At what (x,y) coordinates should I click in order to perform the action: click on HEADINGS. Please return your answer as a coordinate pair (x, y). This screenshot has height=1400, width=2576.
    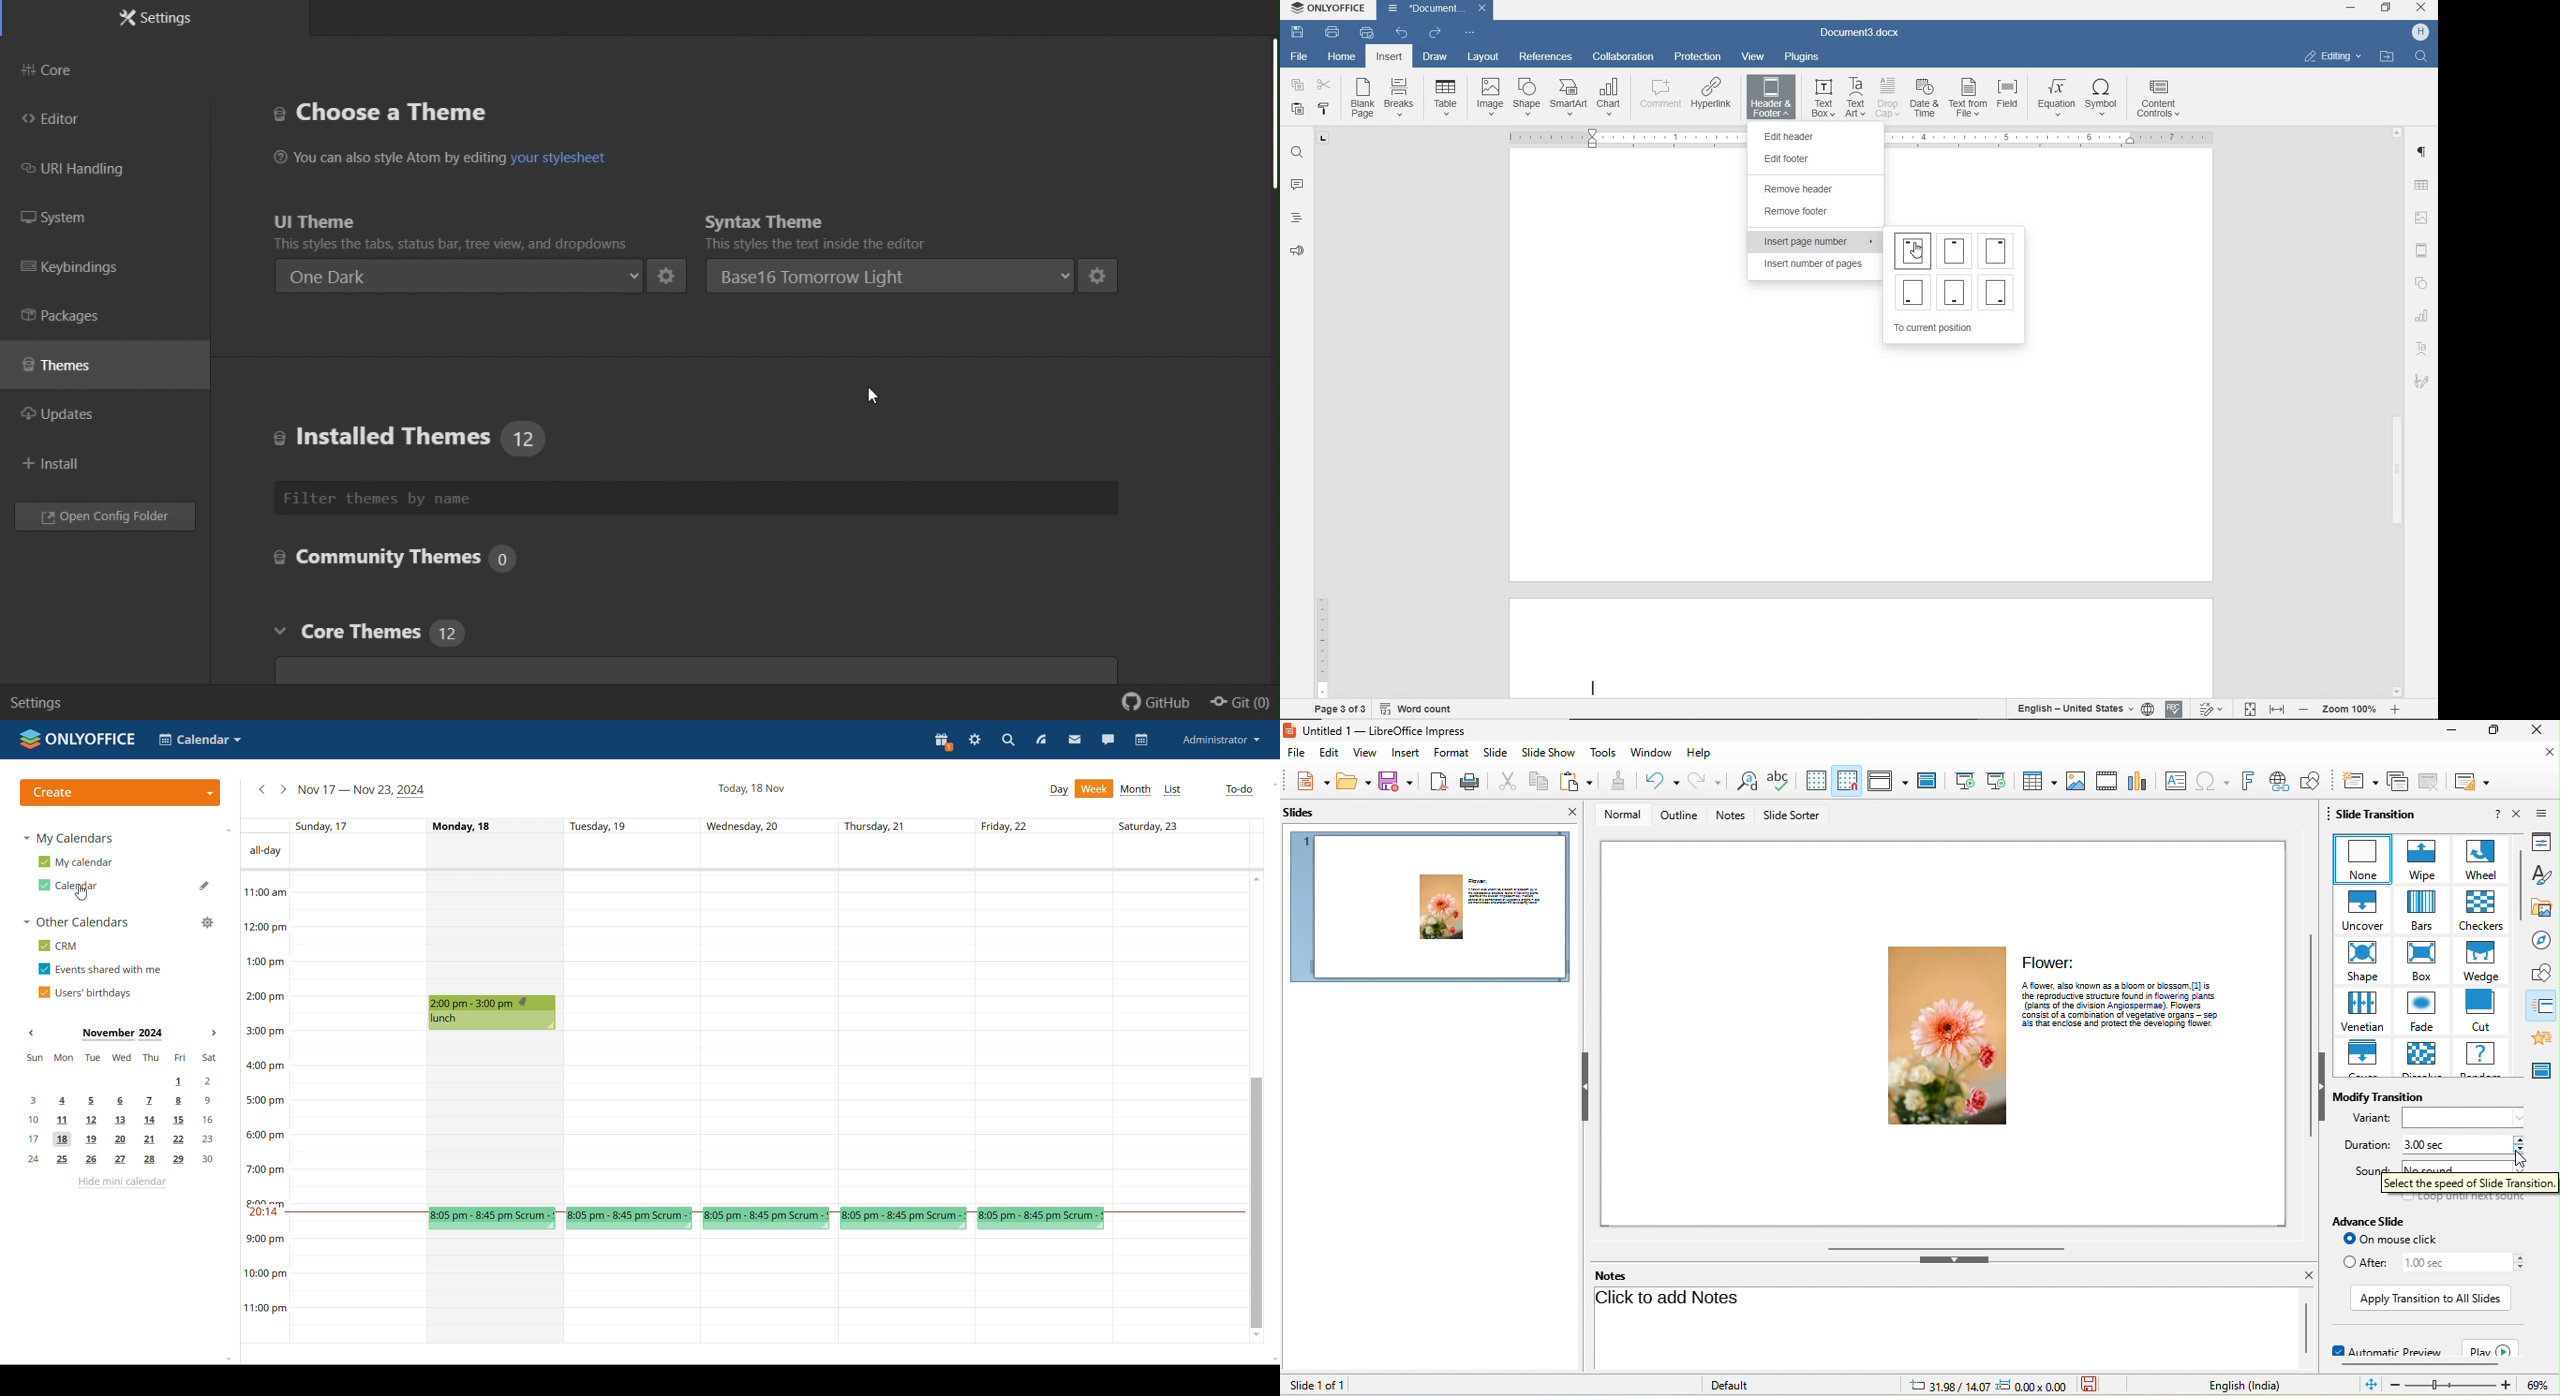
    Looking at the image, I should click on (1294, 219).